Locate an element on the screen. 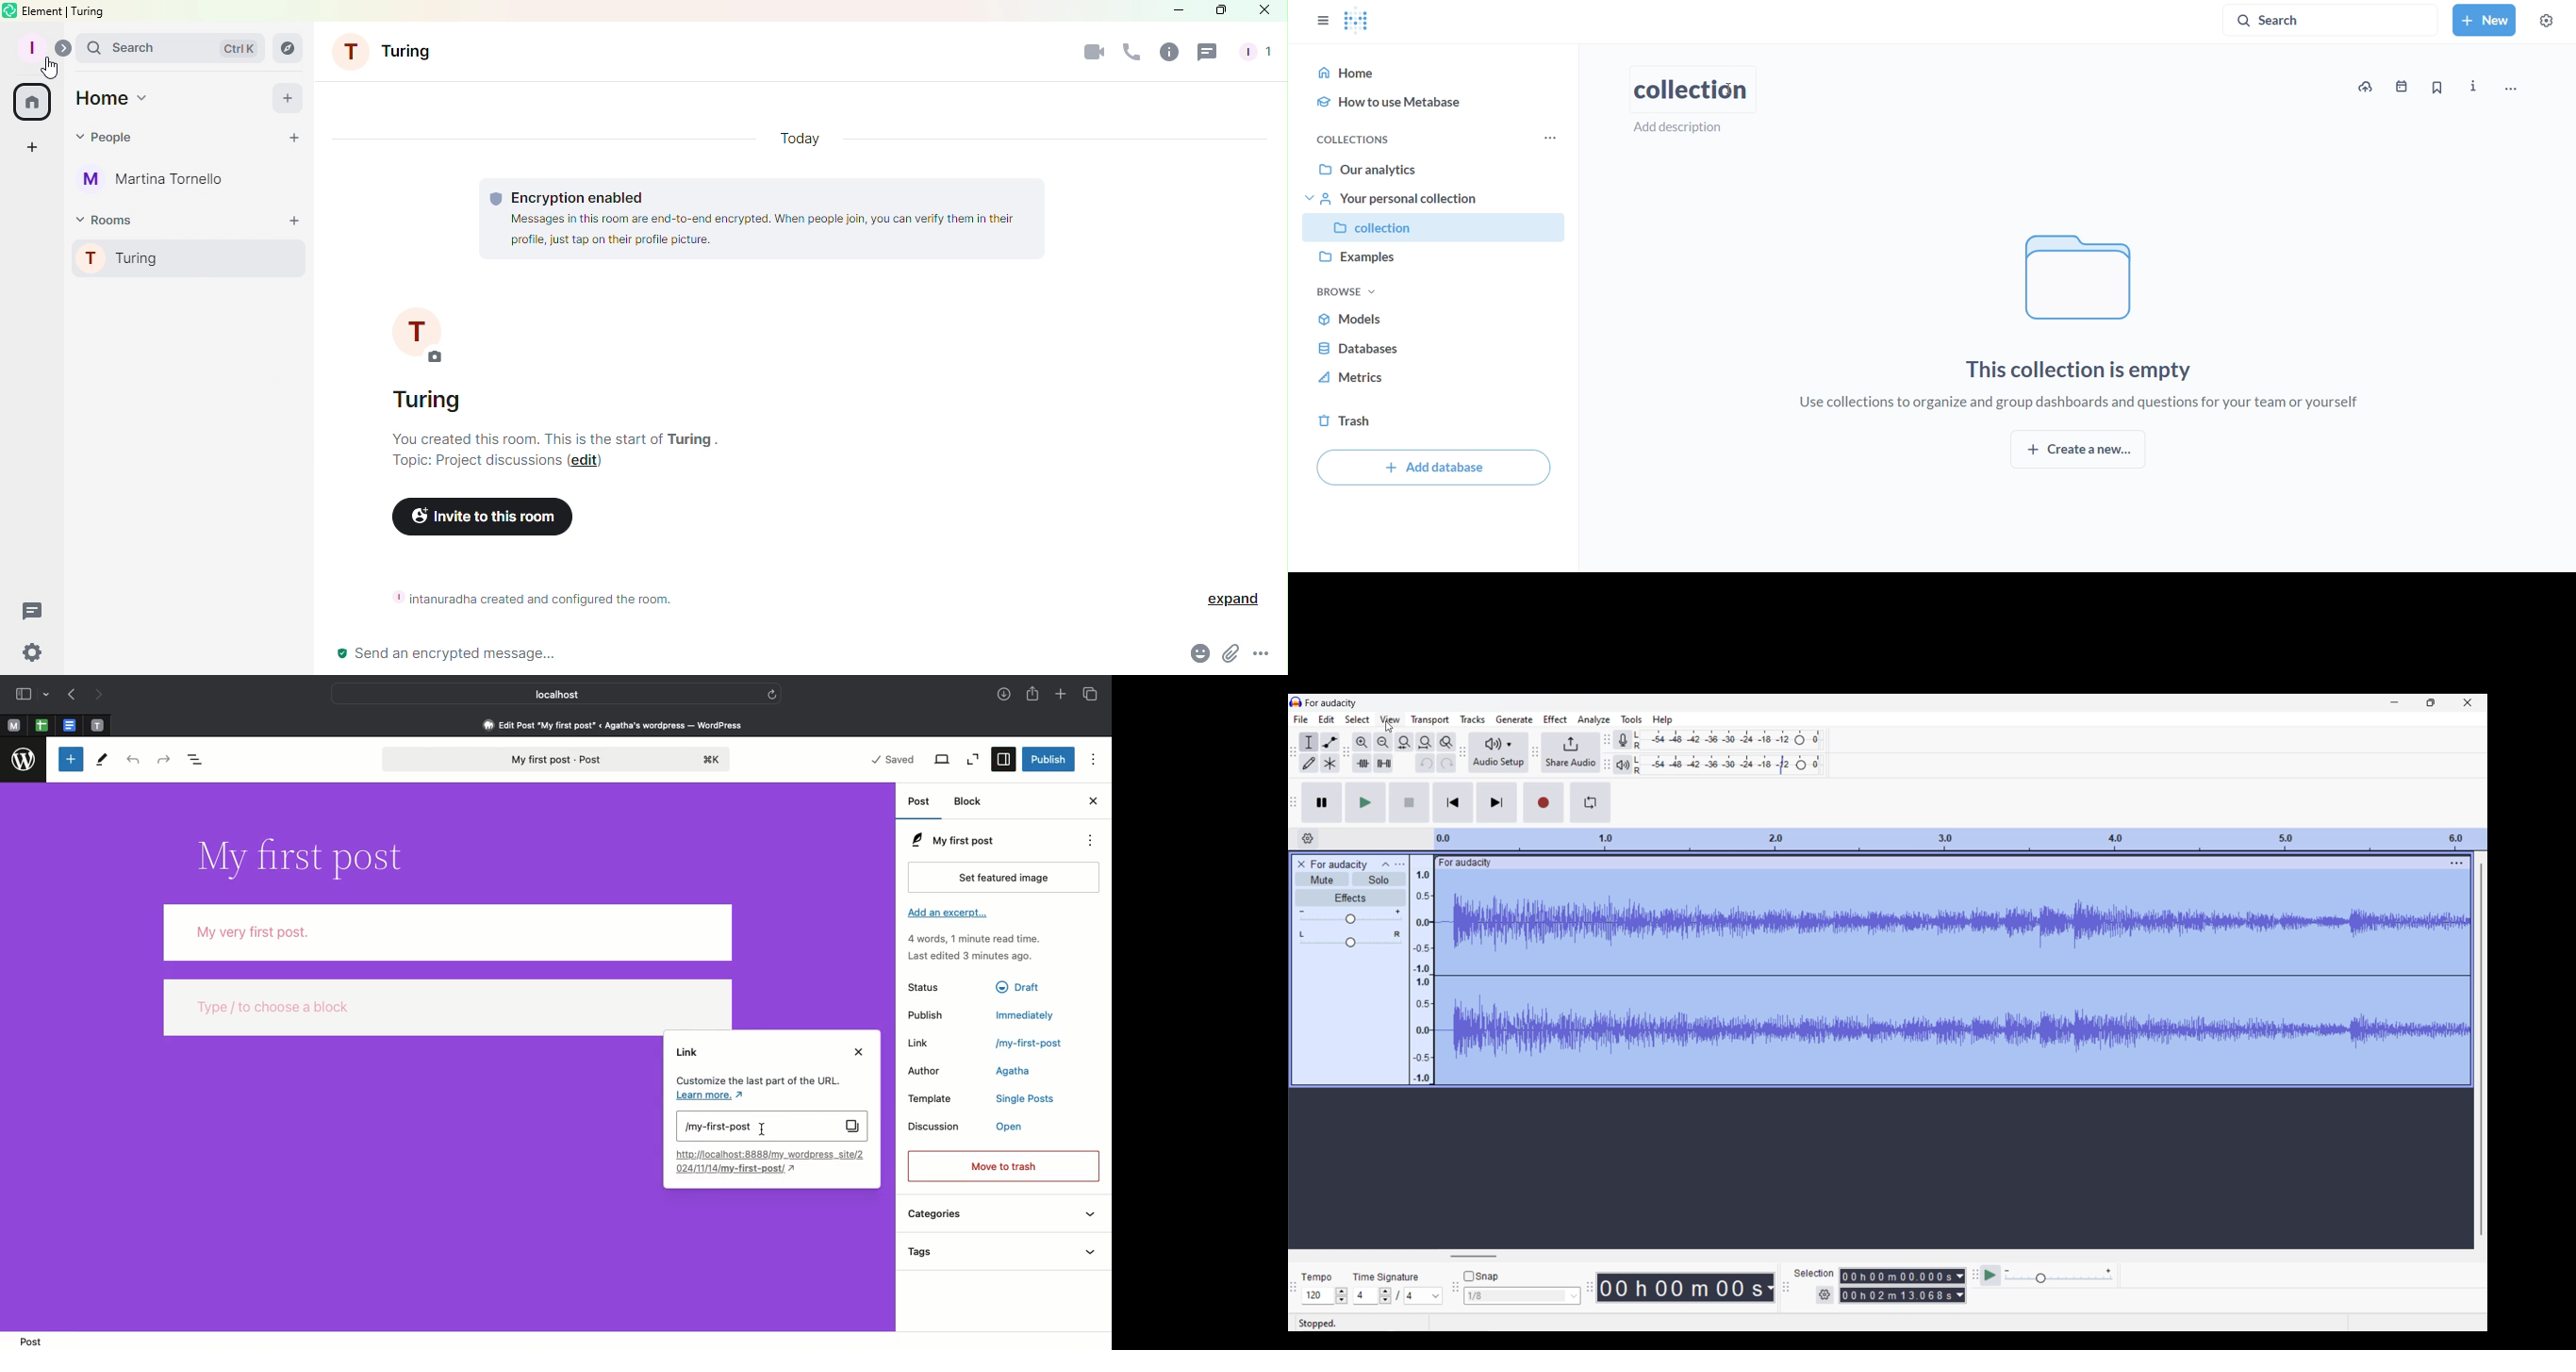  Add new tab is located at coordinates (1062, 695).